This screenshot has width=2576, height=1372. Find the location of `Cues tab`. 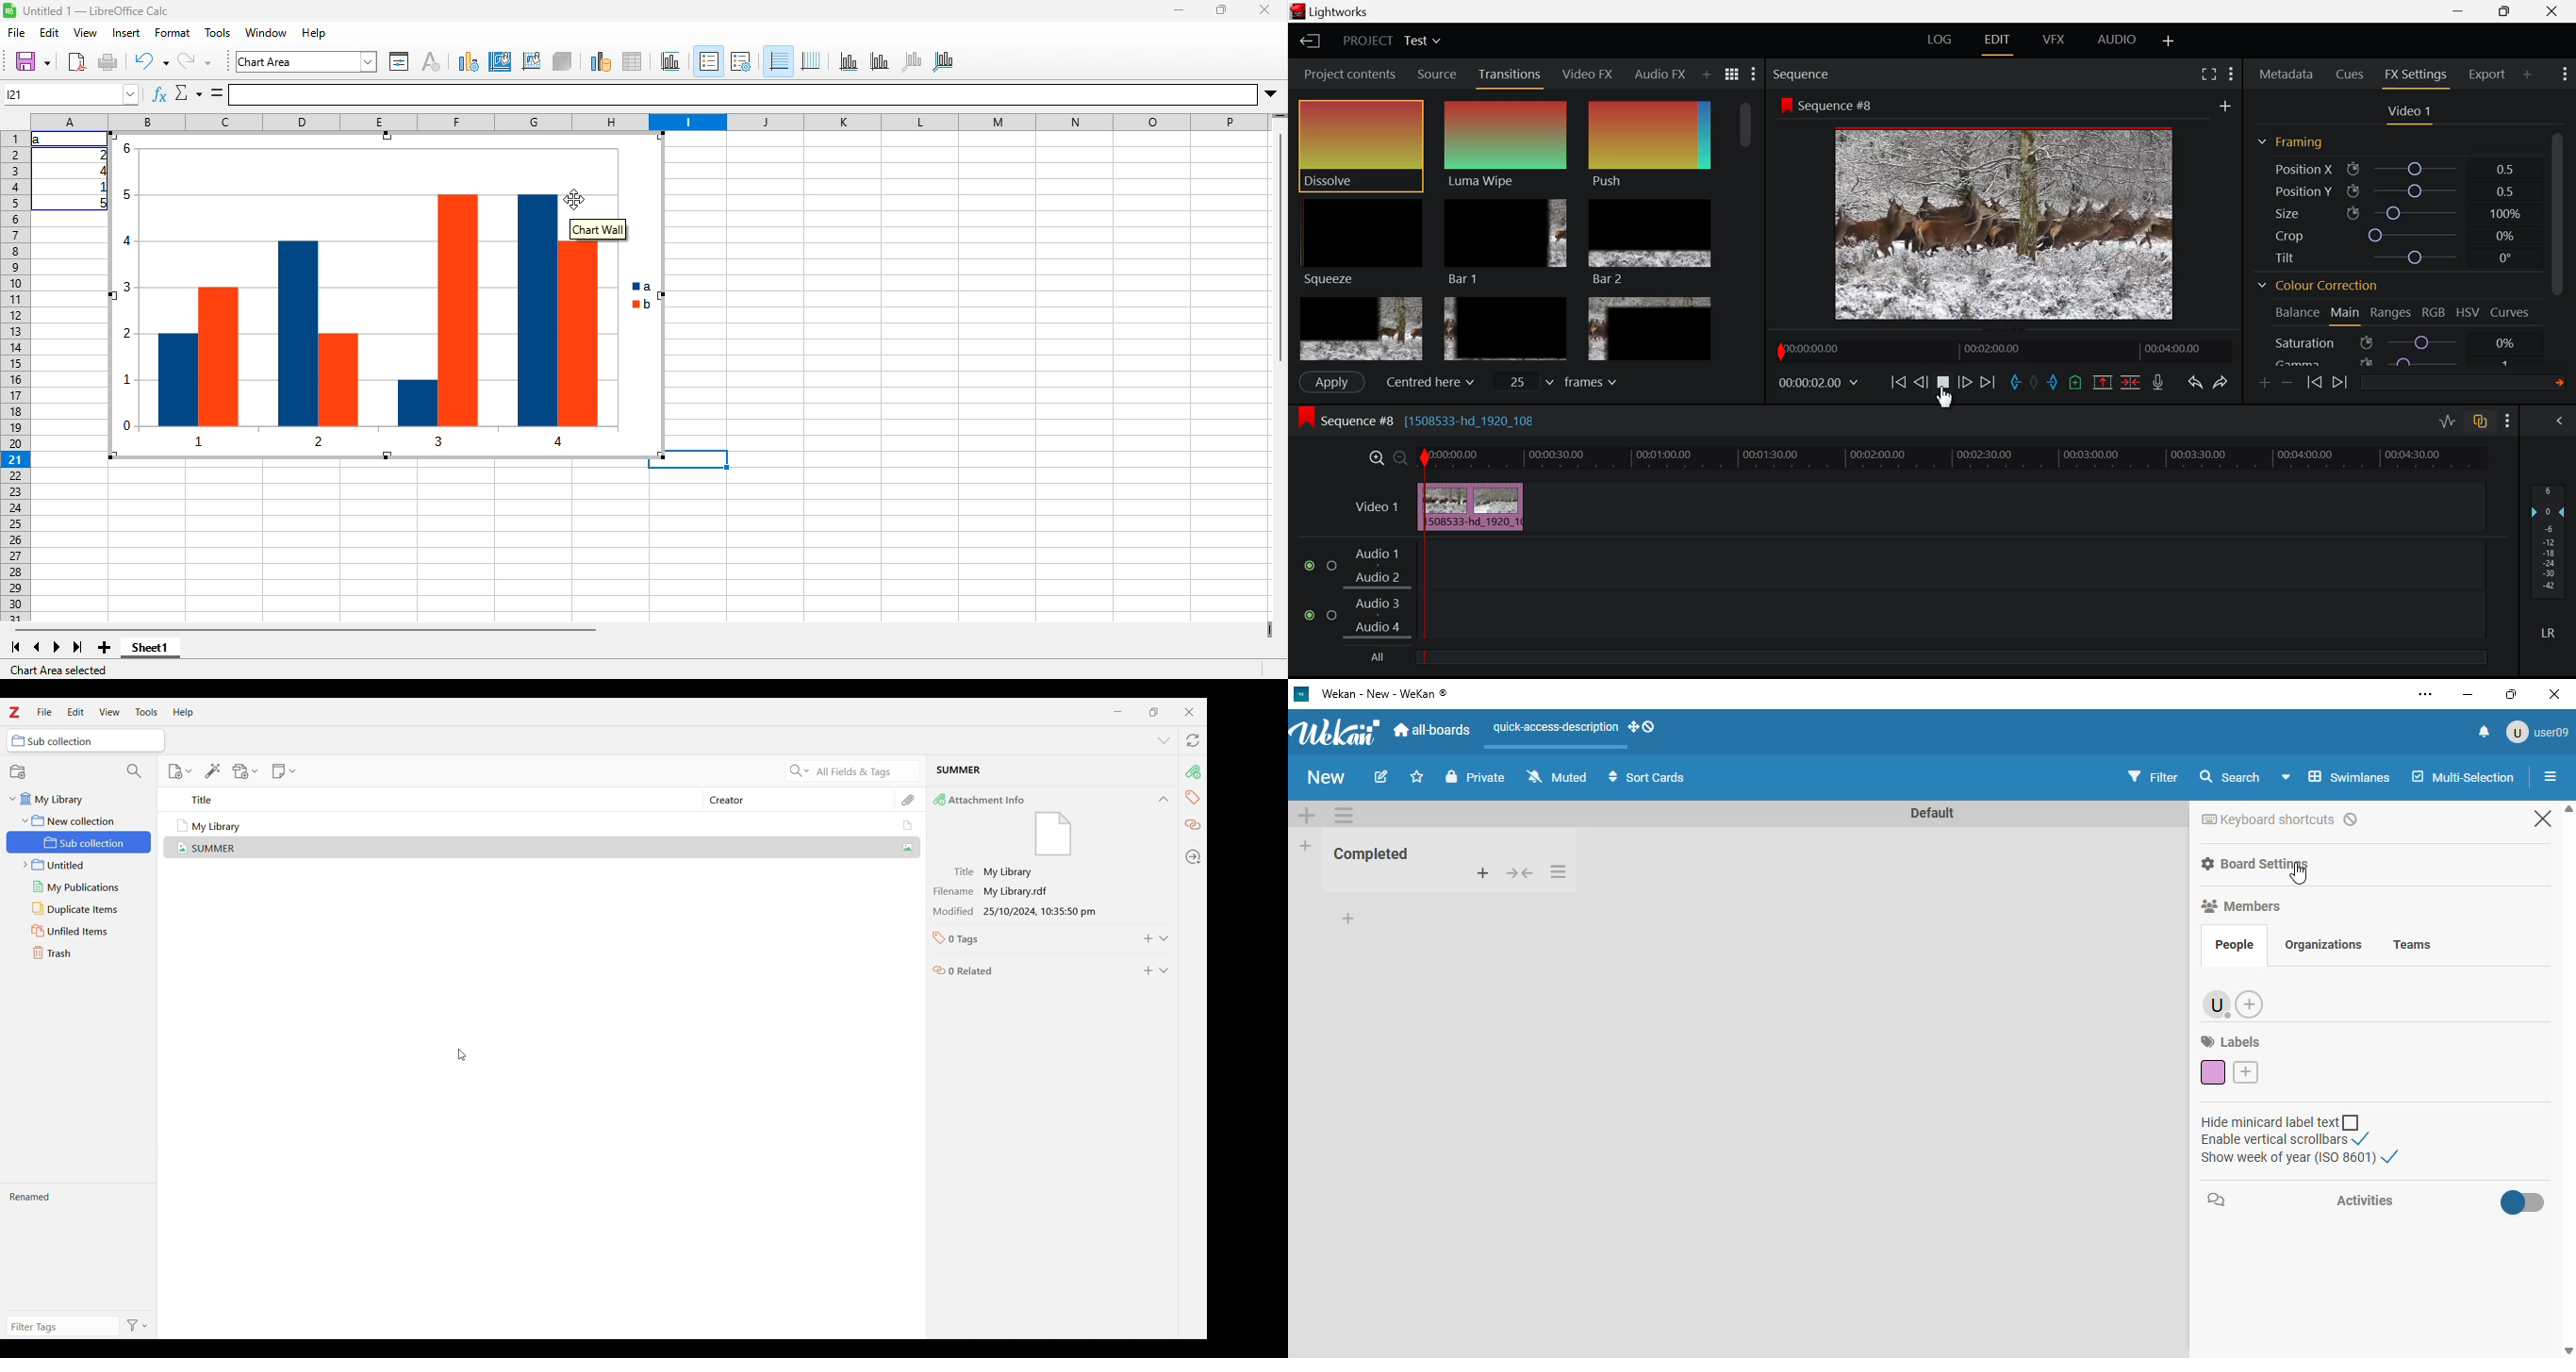

Cues tab is located at coordinates (2351, 73).